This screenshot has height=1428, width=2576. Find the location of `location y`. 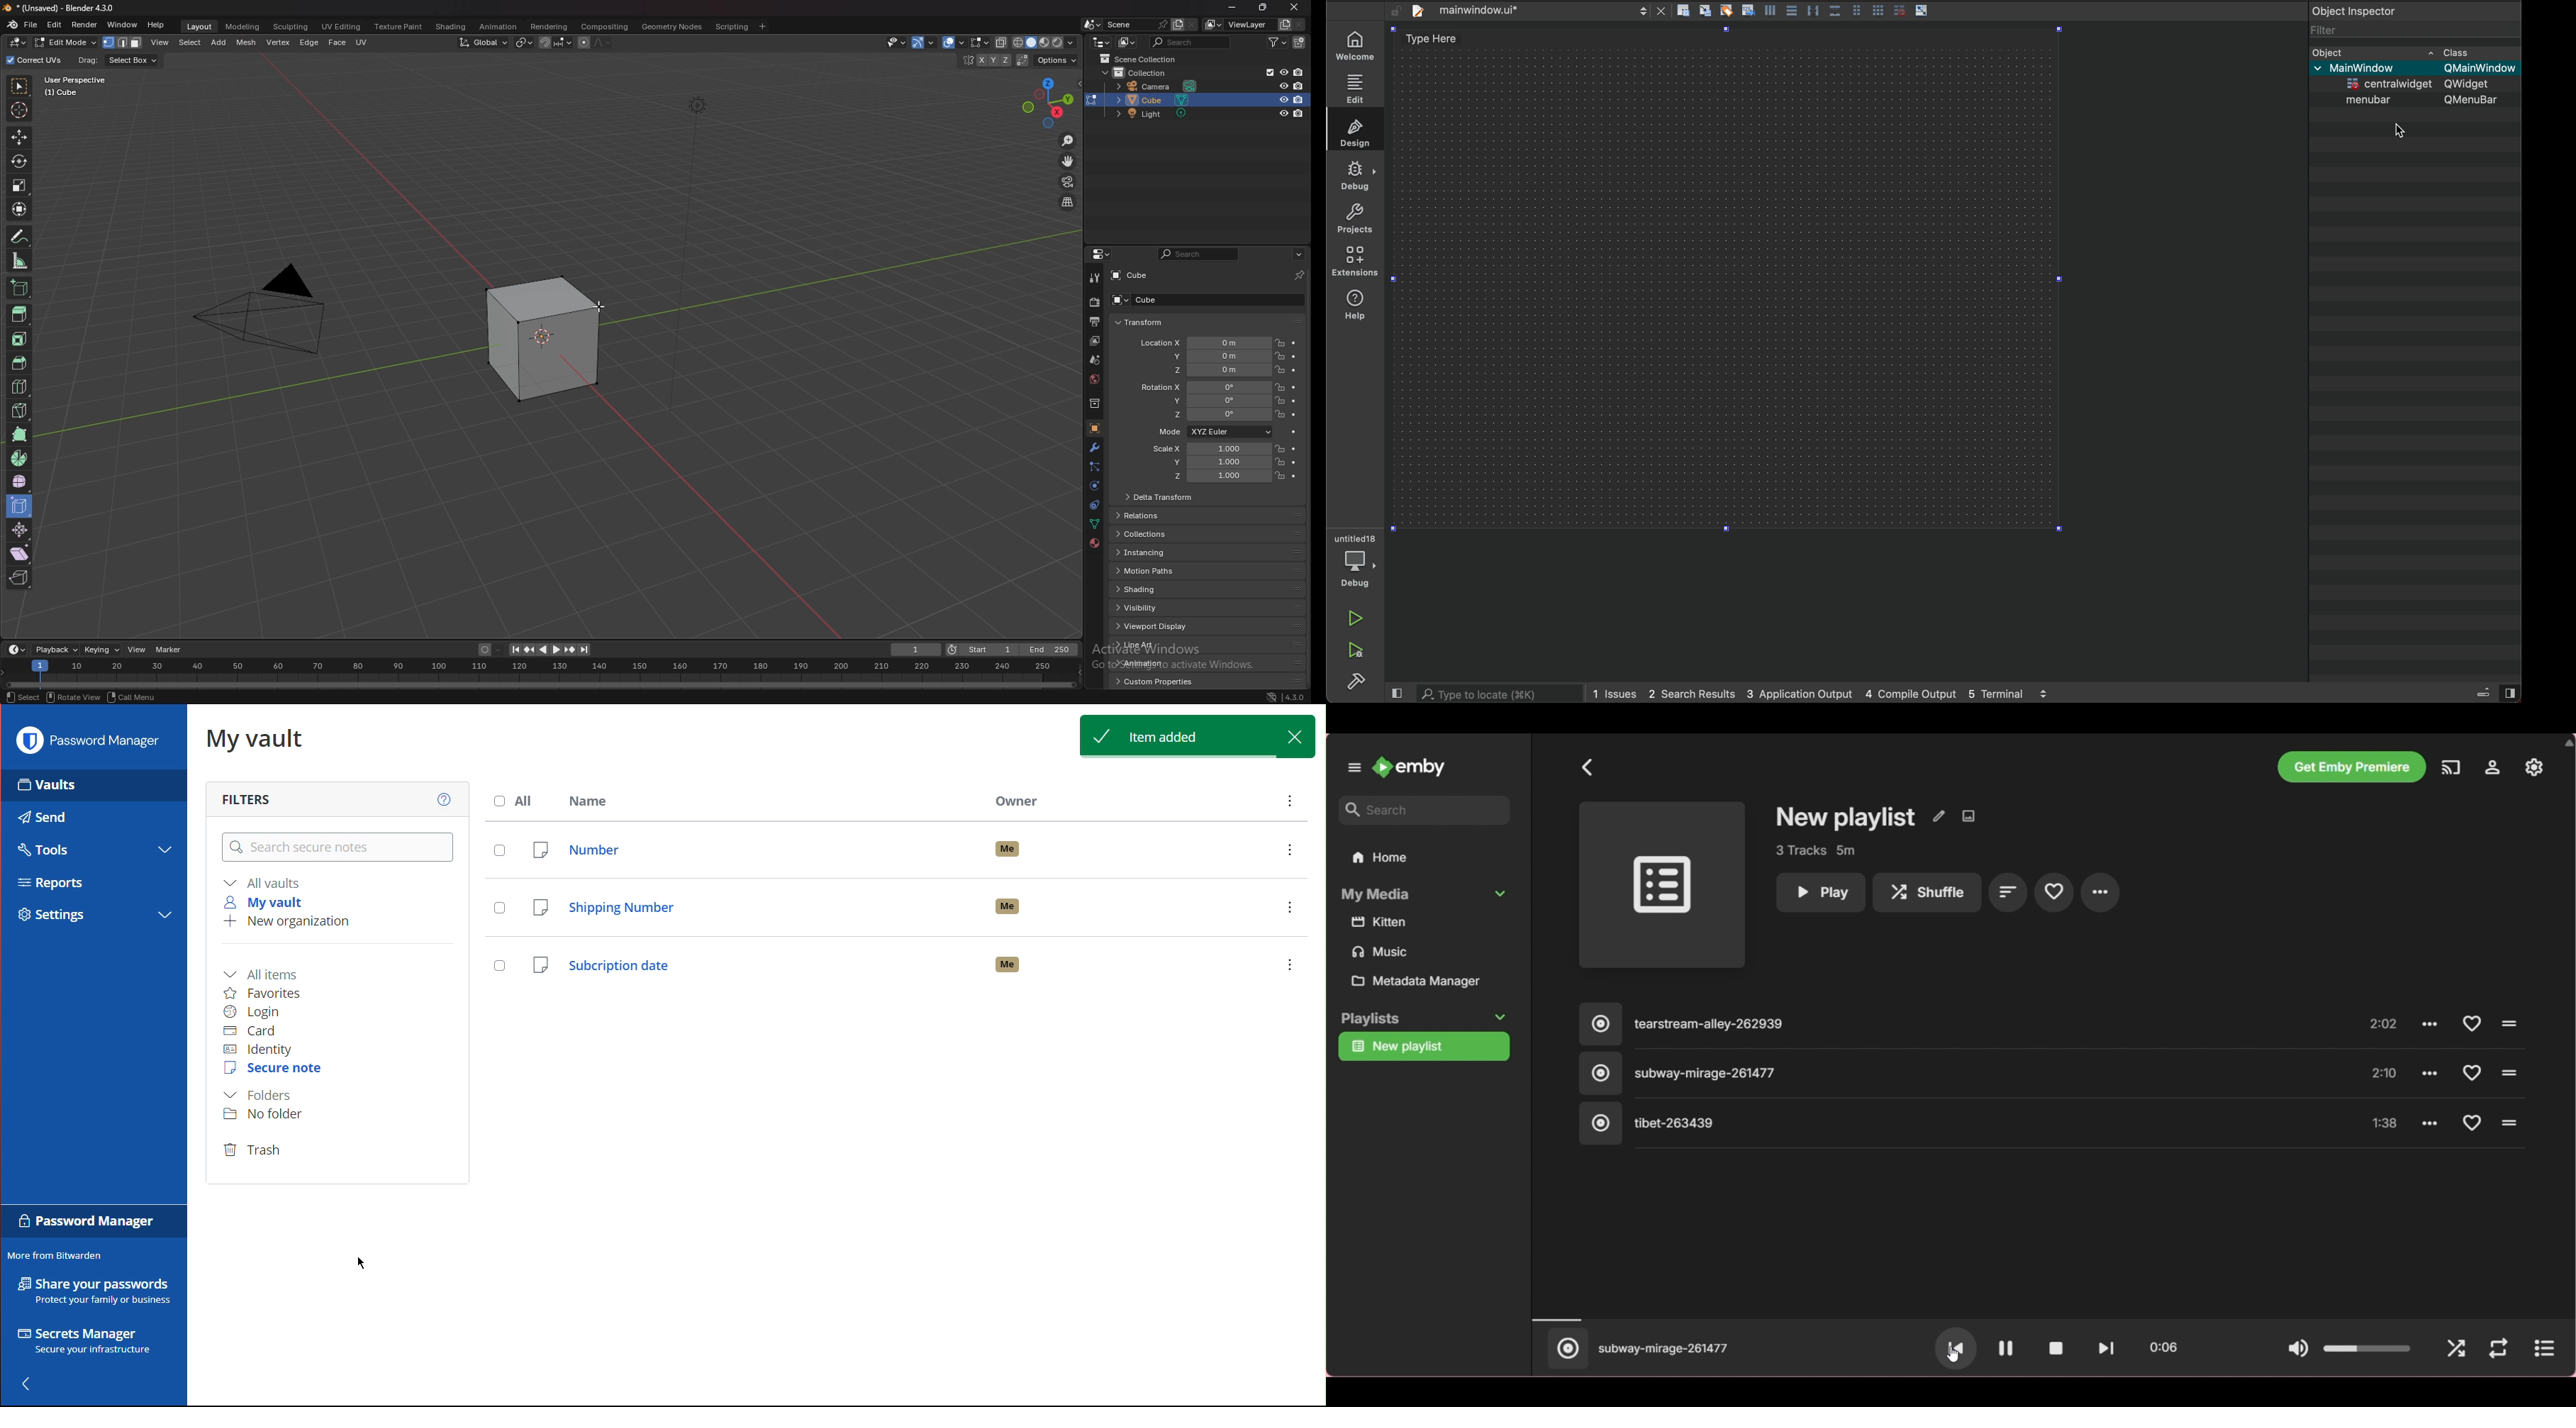

location y is located at coordinates (1209, 356).